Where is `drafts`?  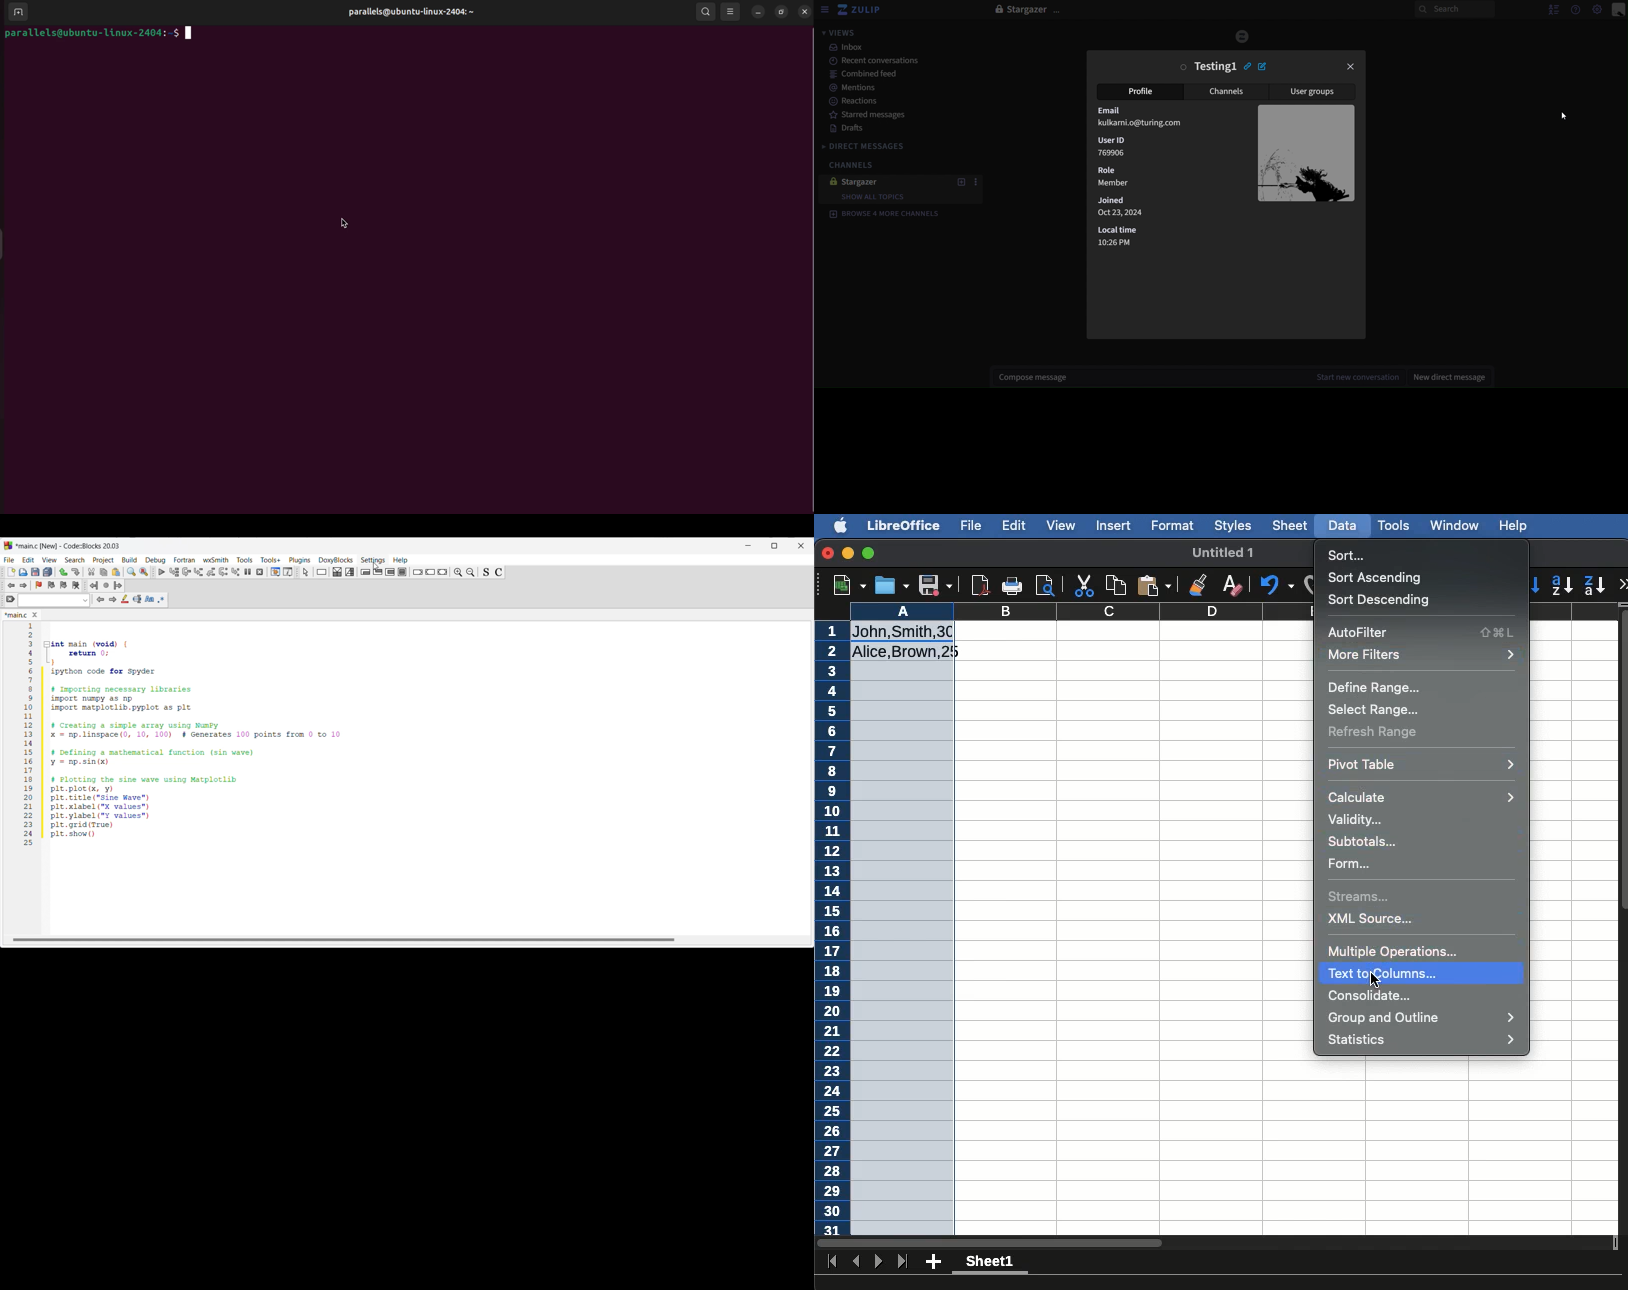
drafts is located at coordinates (848, 129).